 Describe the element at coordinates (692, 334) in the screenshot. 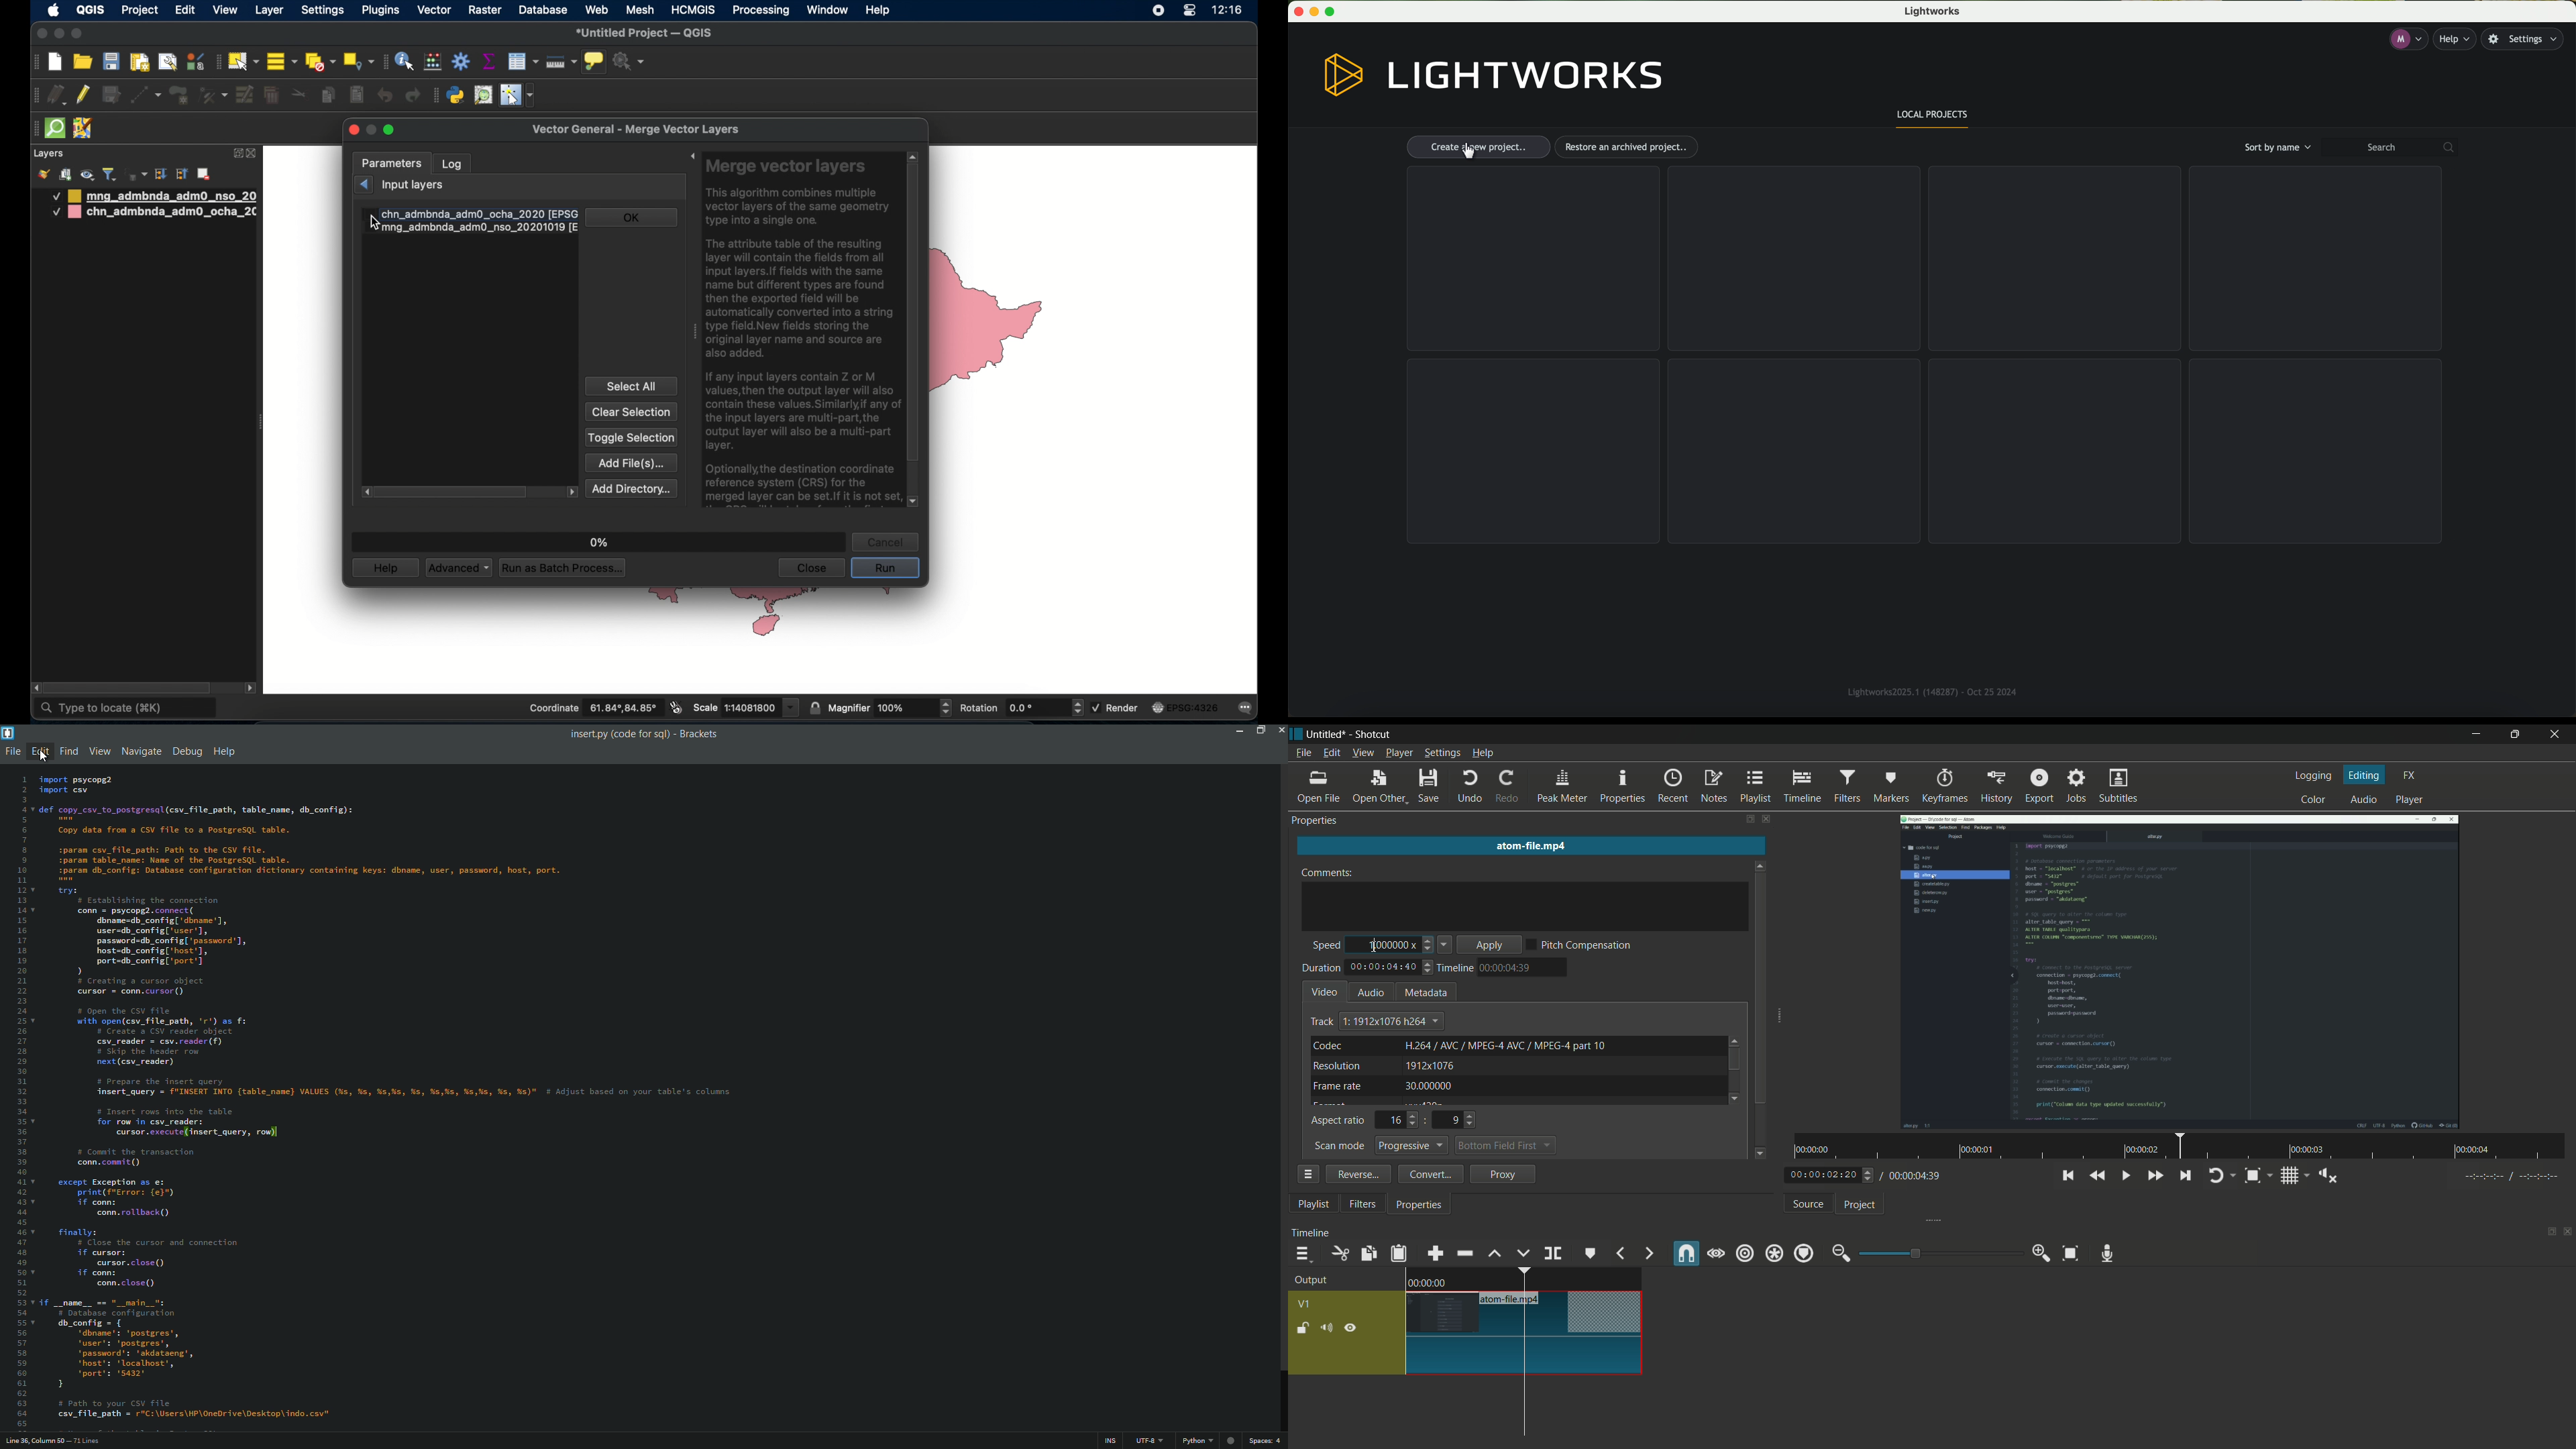

I see `drag handle` at that location.